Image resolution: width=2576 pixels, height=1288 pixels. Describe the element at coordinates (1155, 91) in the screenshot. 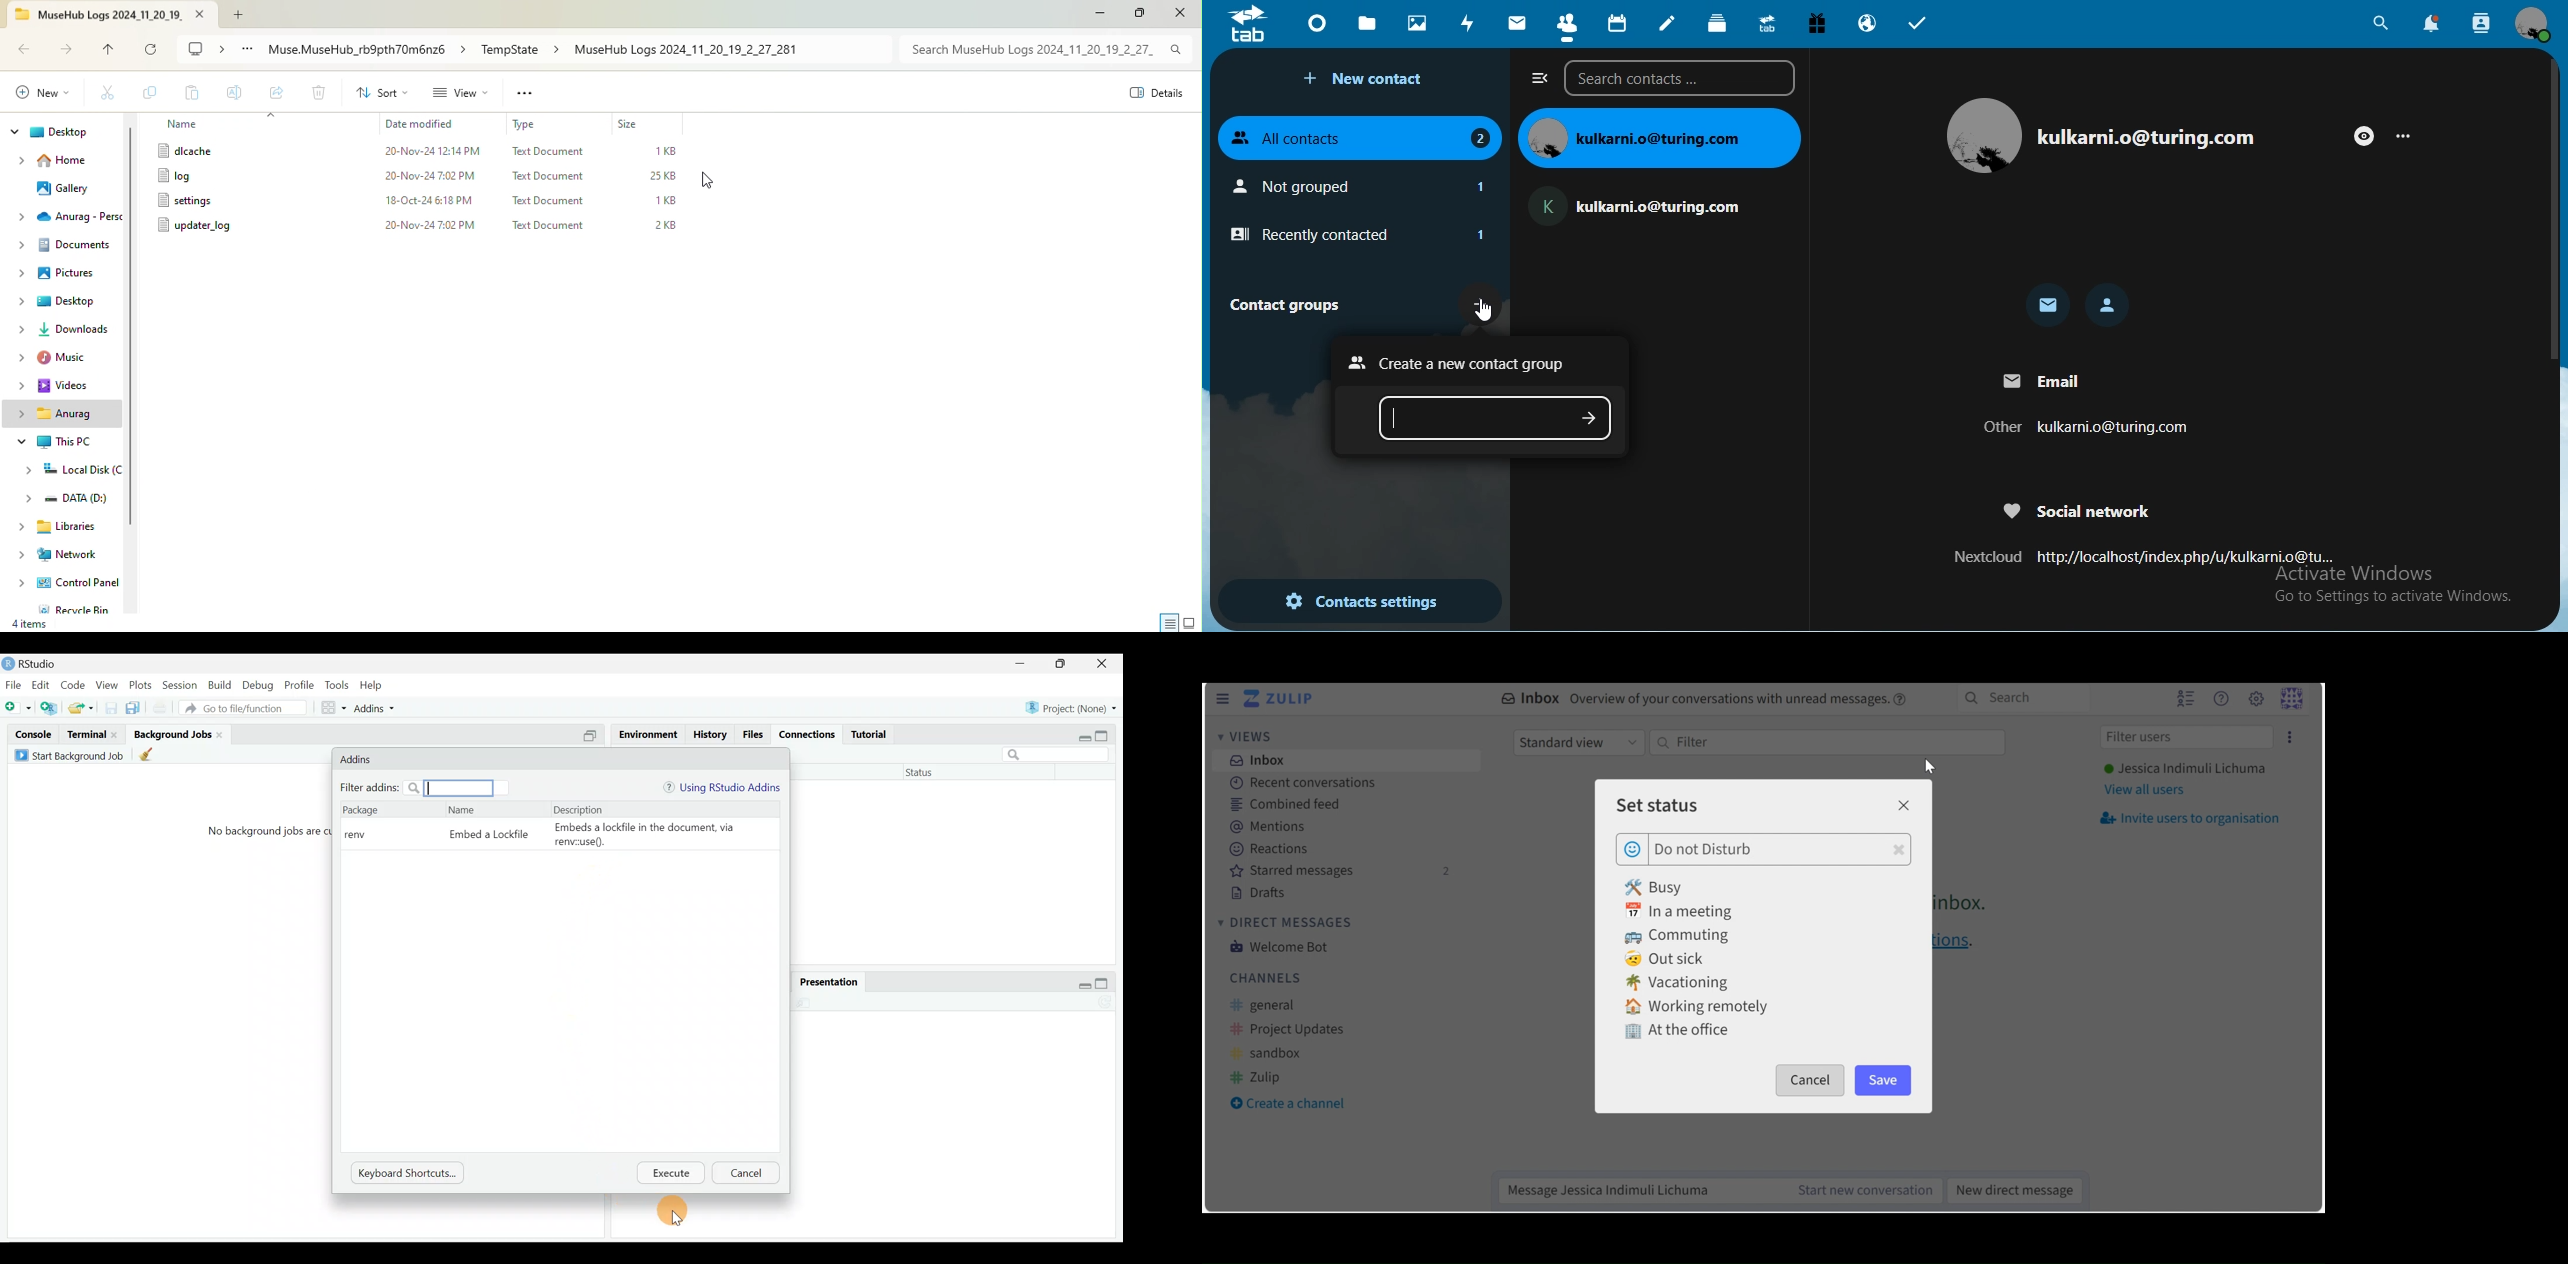

I see `View` at that location.